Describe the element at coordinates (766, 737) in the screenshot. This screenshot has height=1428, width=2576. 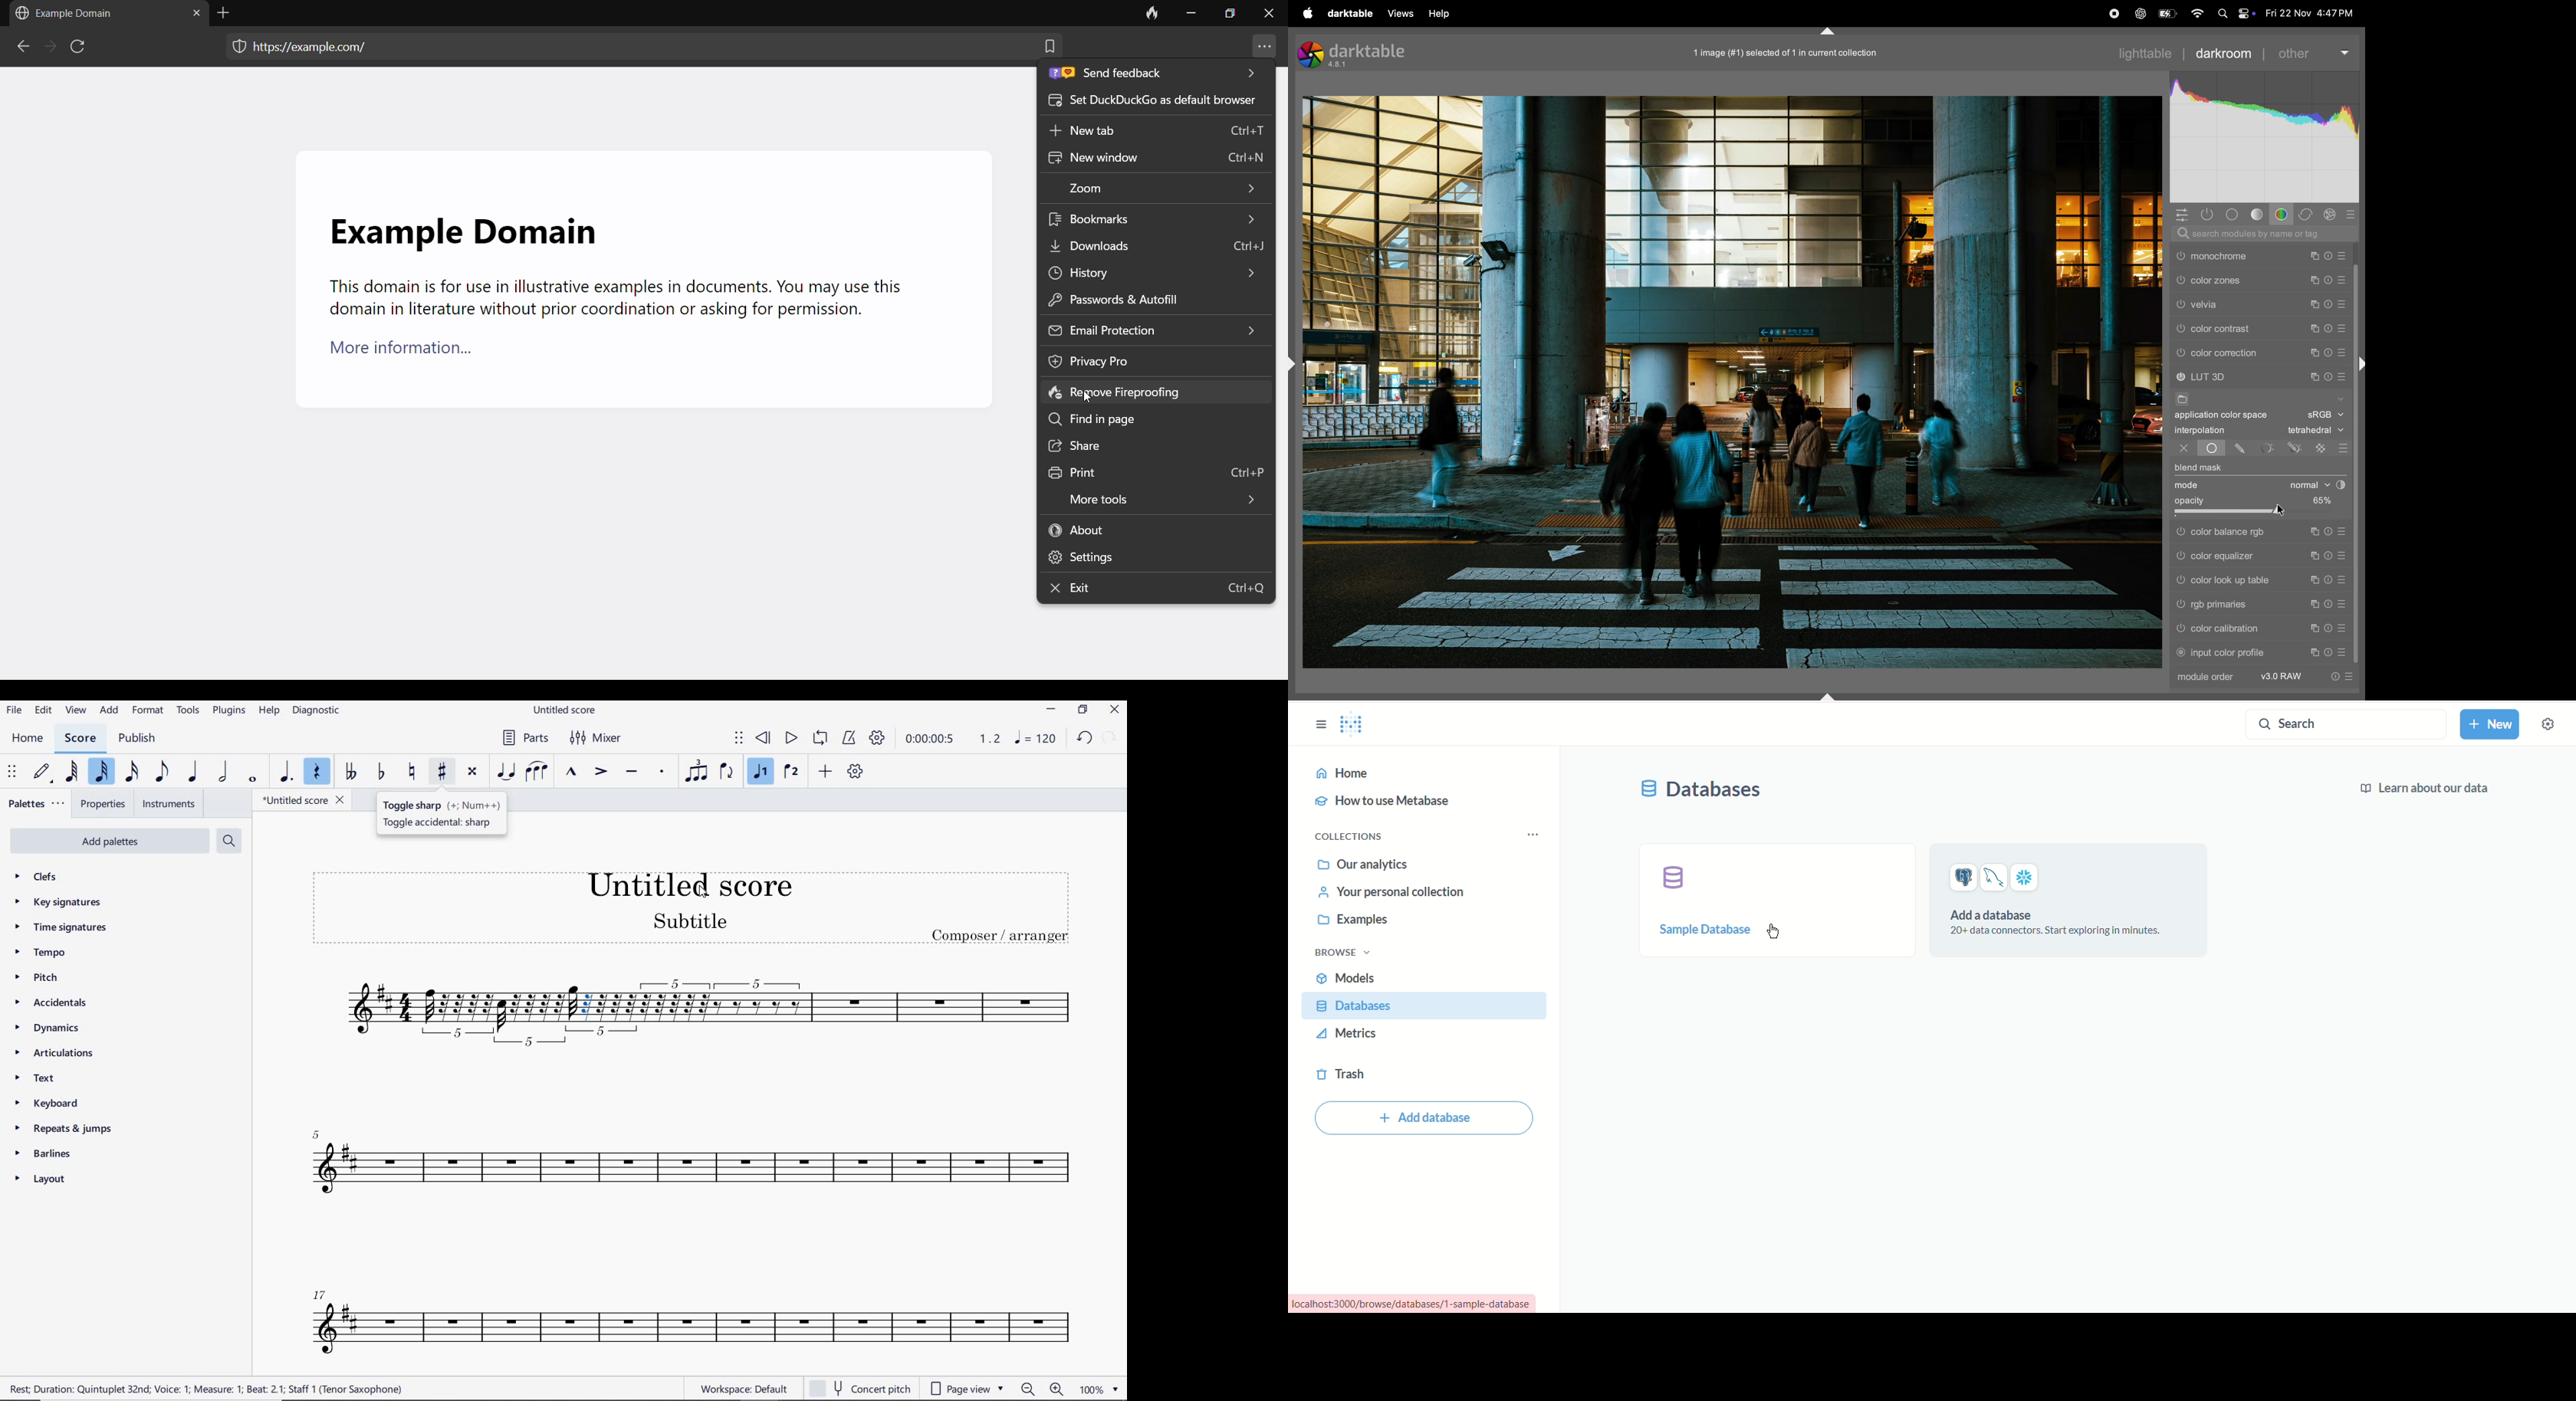
I see `REWIND` at that location.